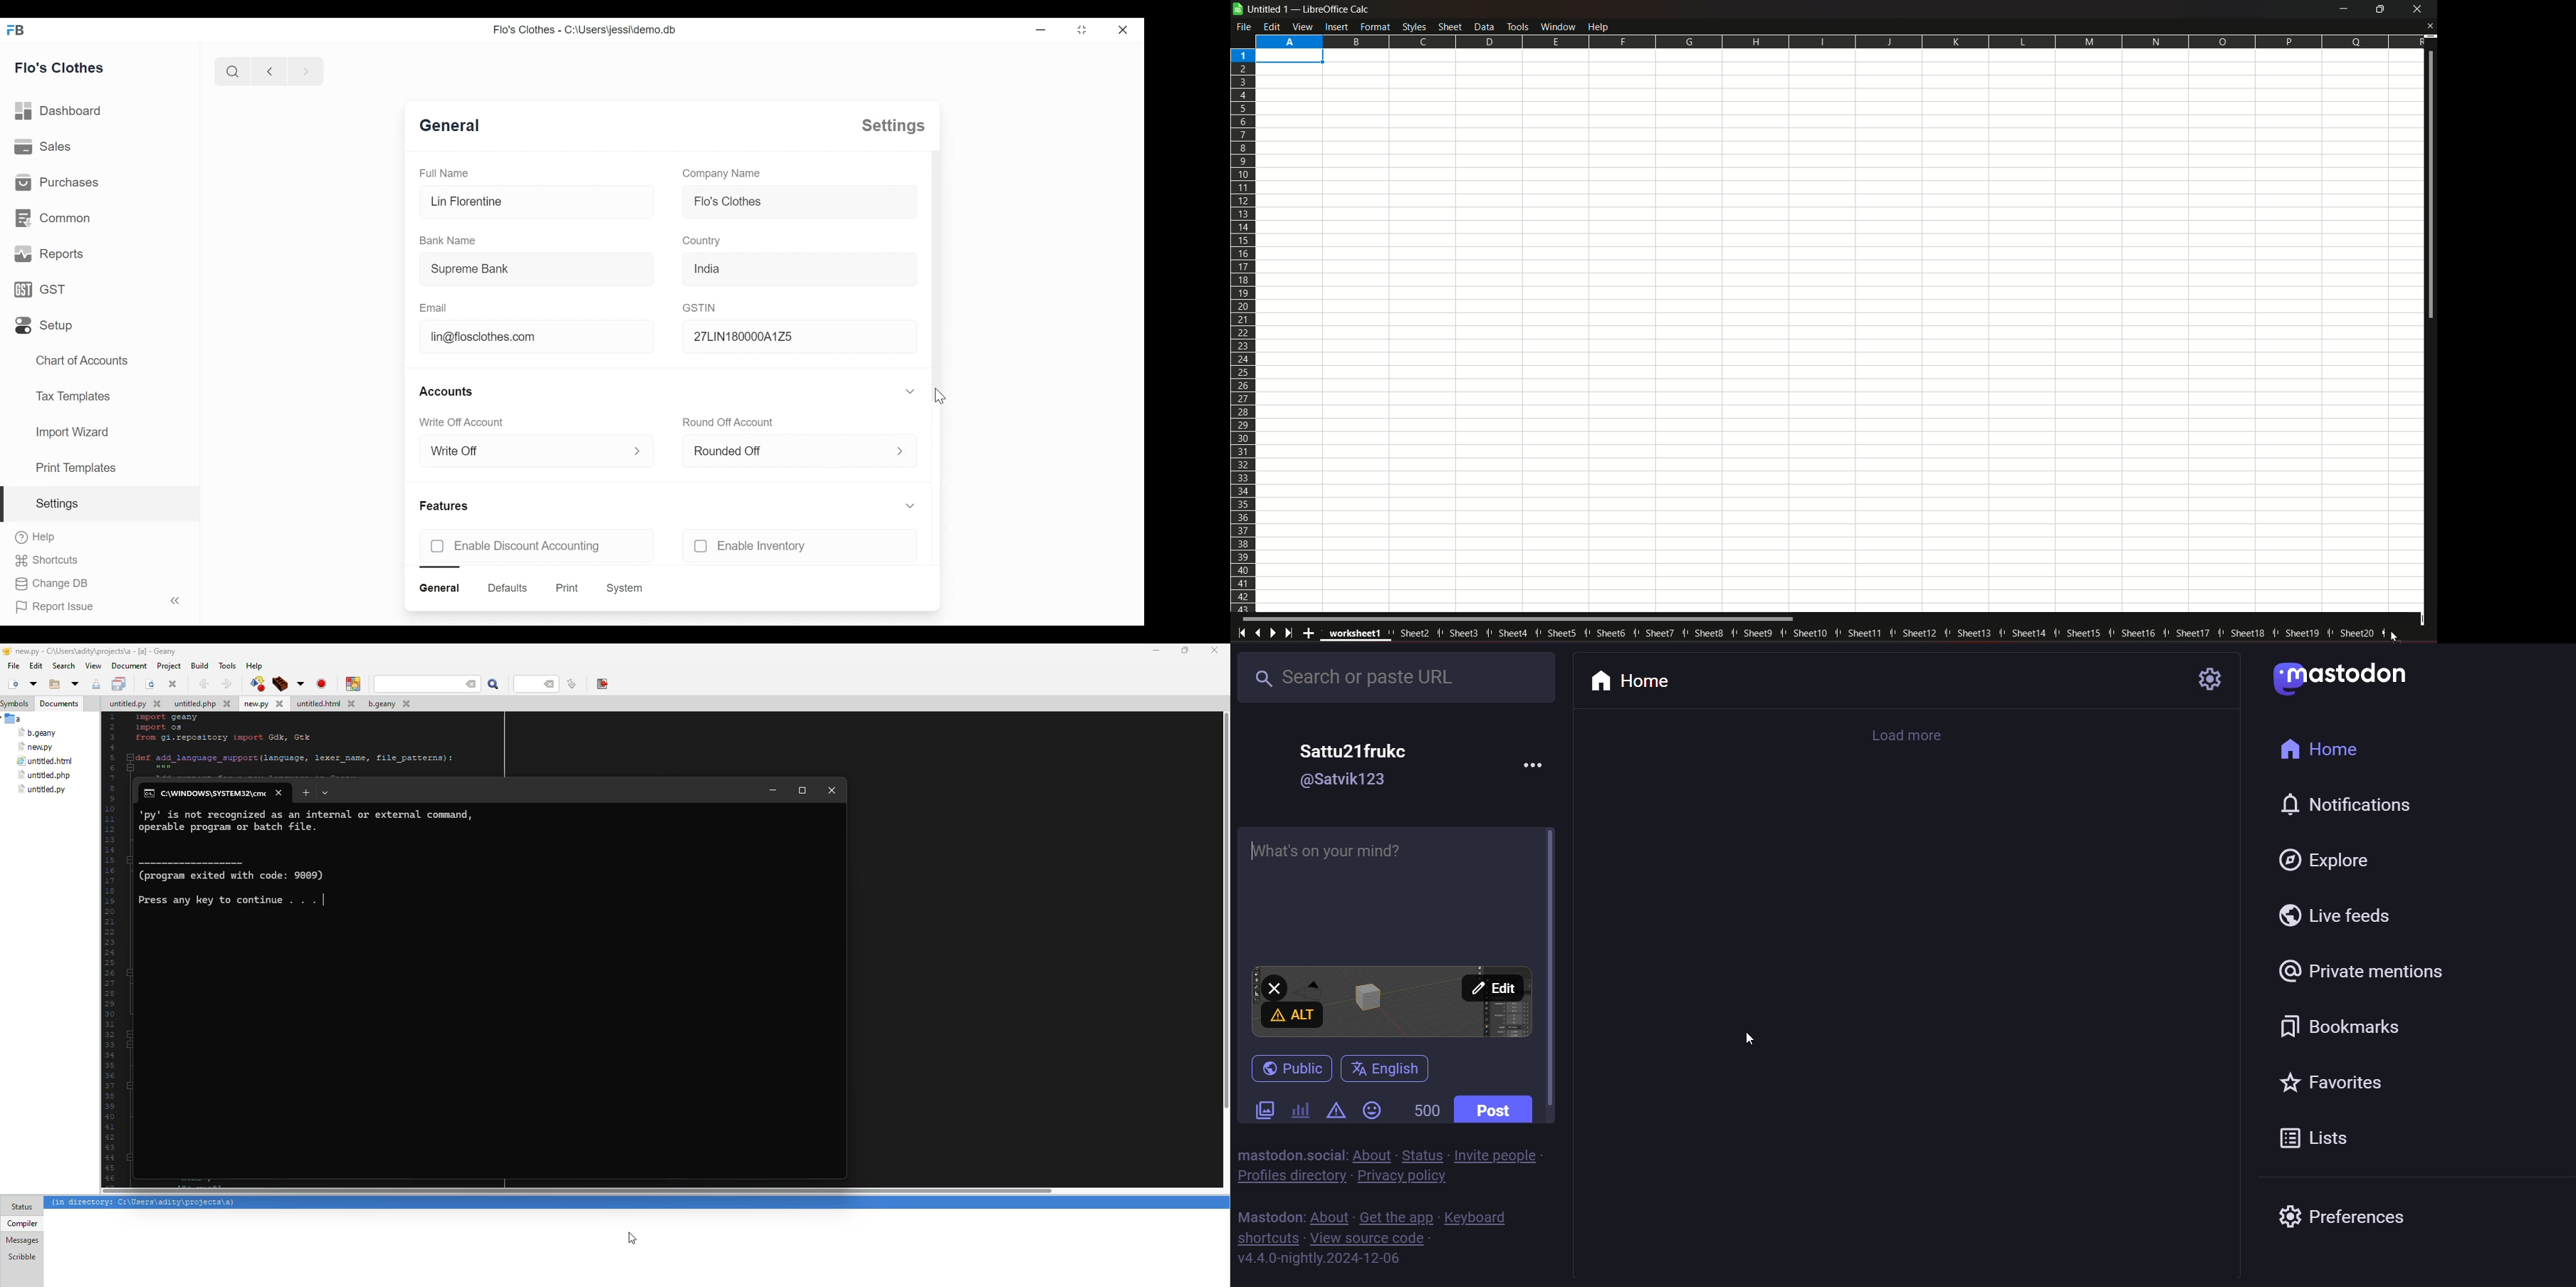  I want to click on format, so click(1376, 26).